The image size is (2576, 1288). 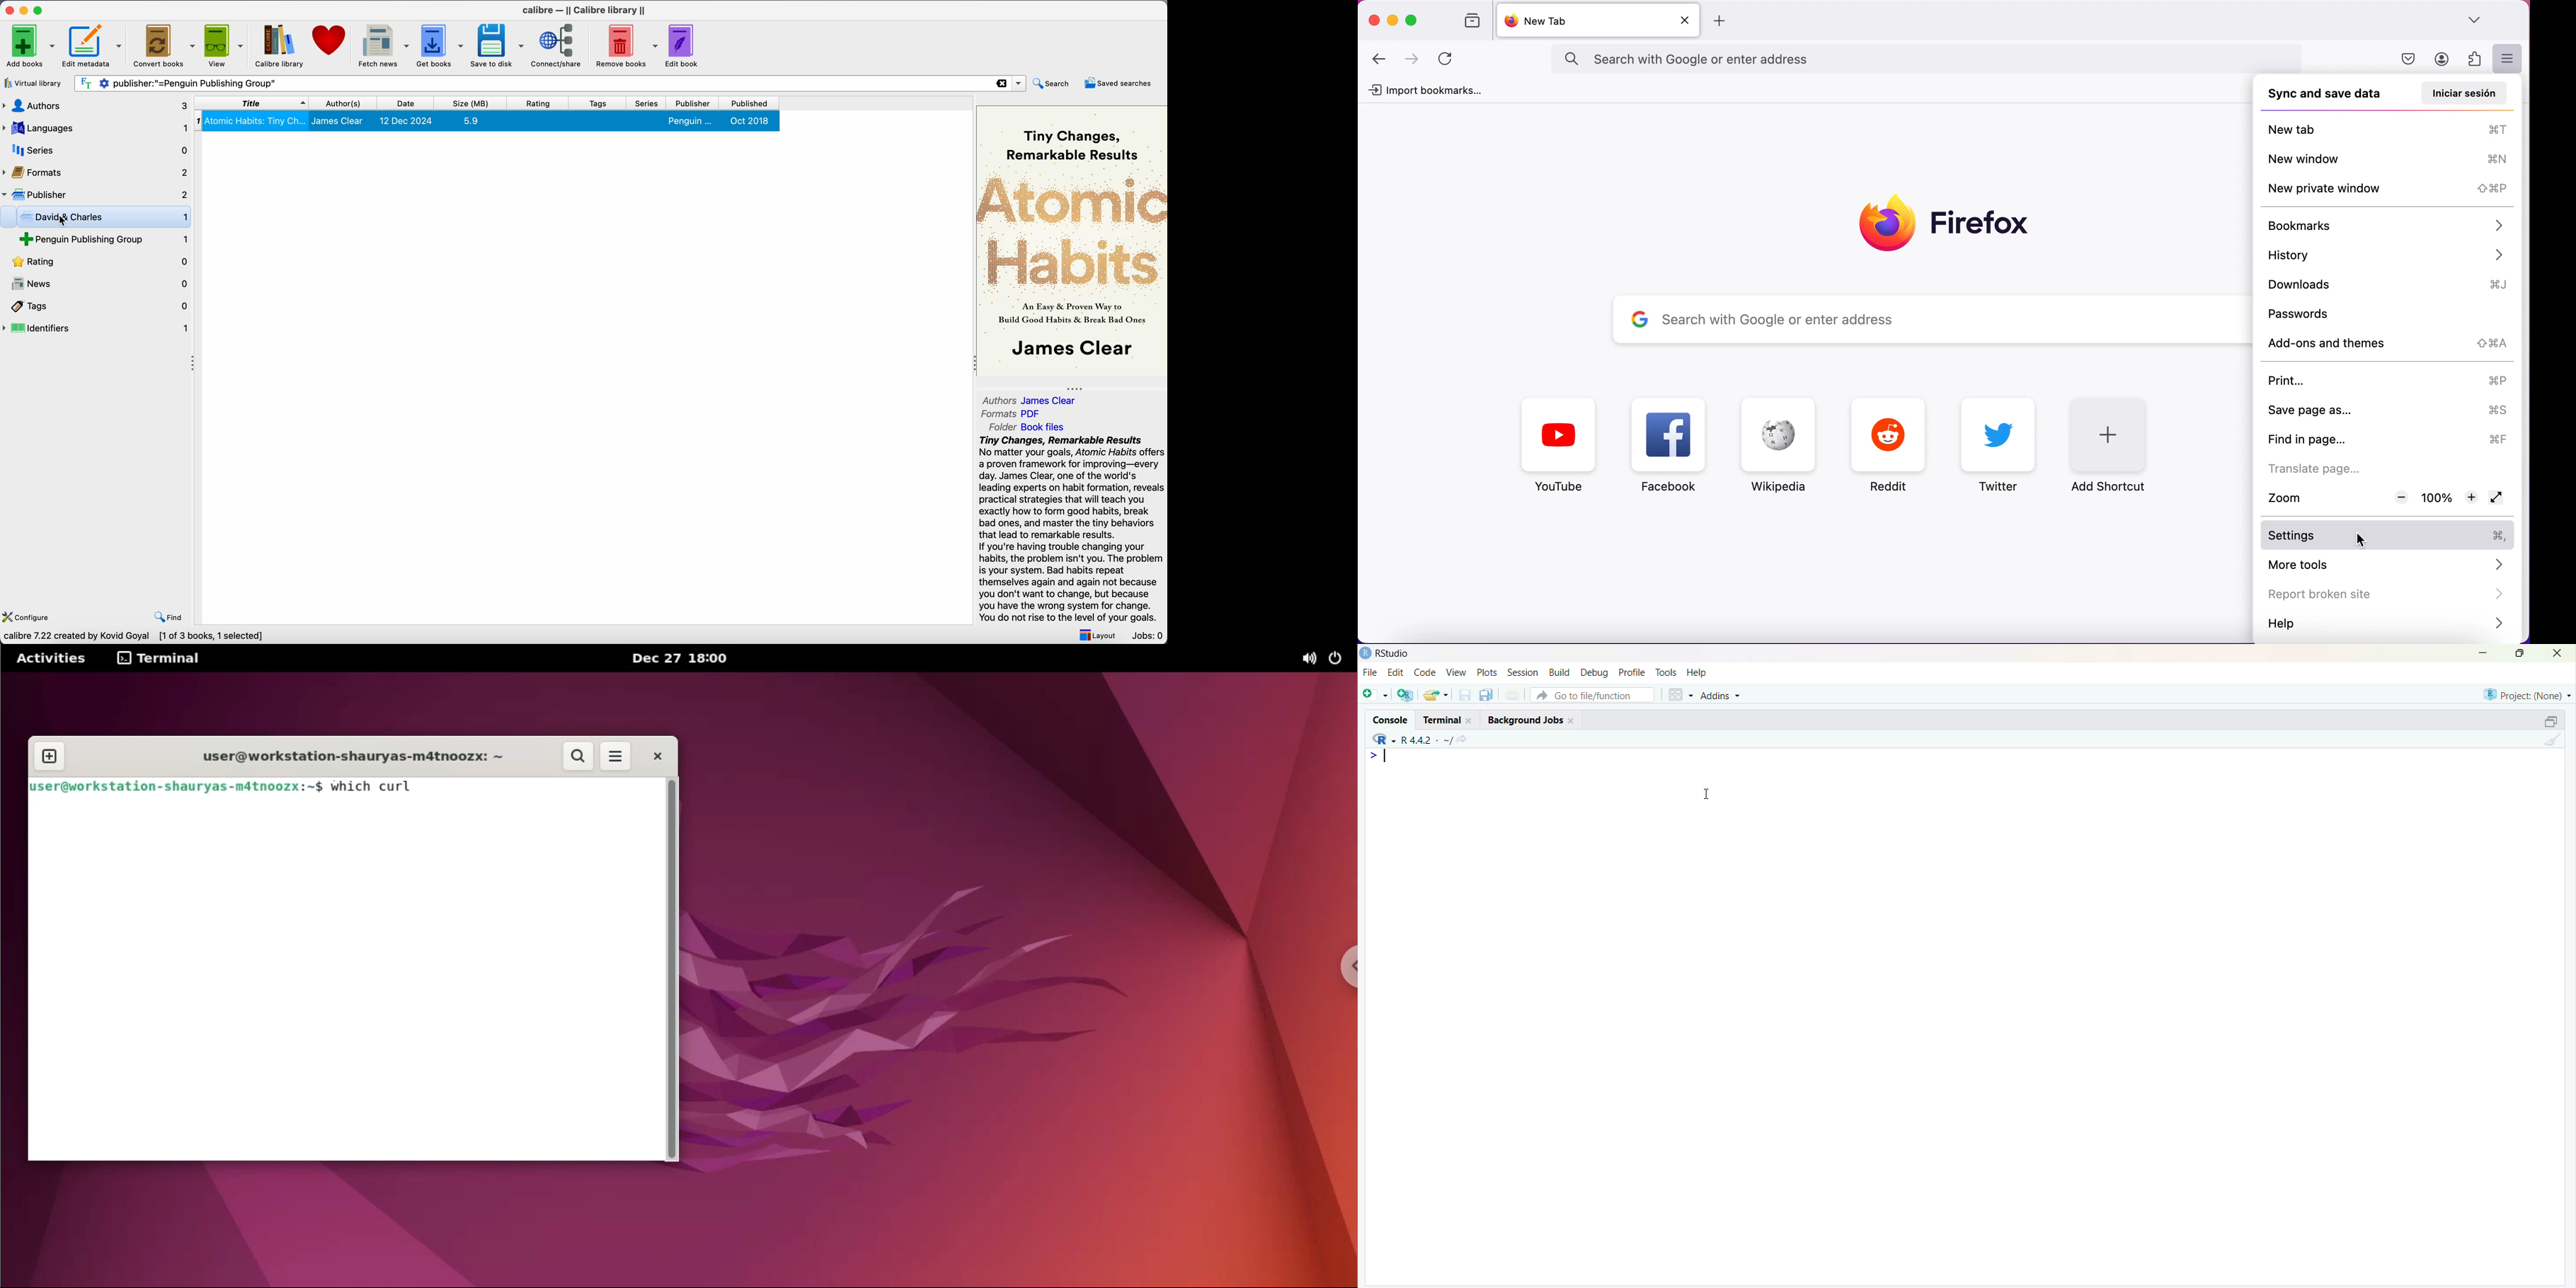 I want to click on minimize, so click(x=24, y=10).